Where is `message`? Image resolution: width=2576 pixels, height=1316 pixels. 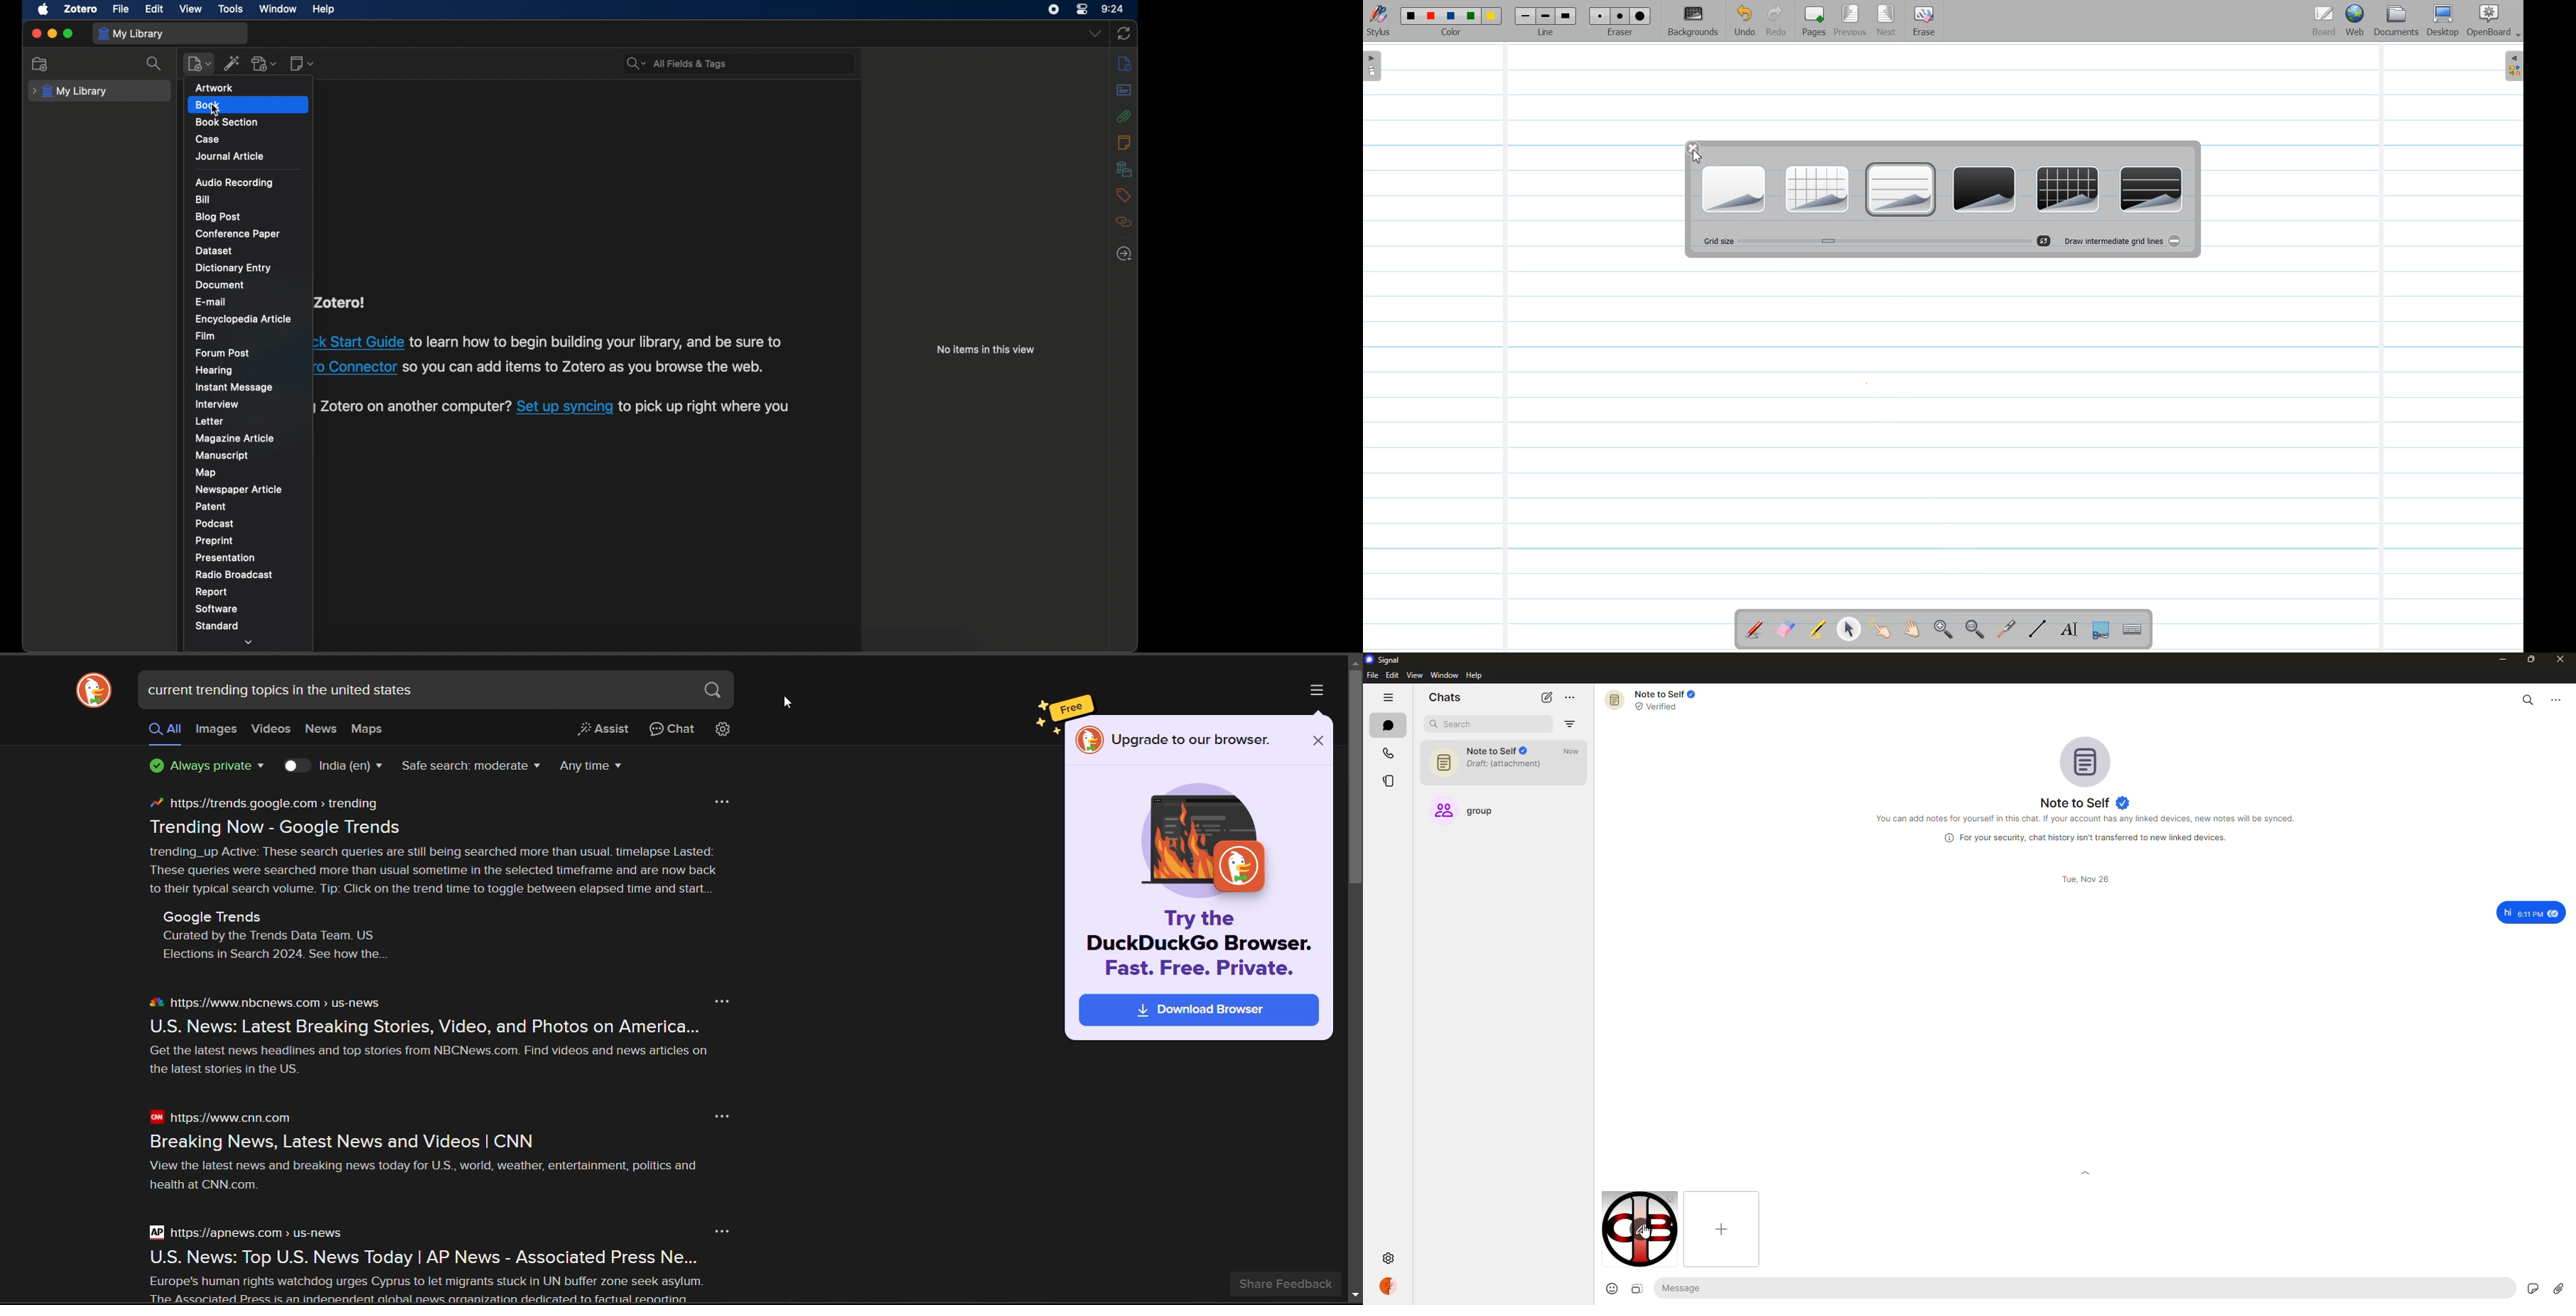
message is located at coordinates (1751, 1287).